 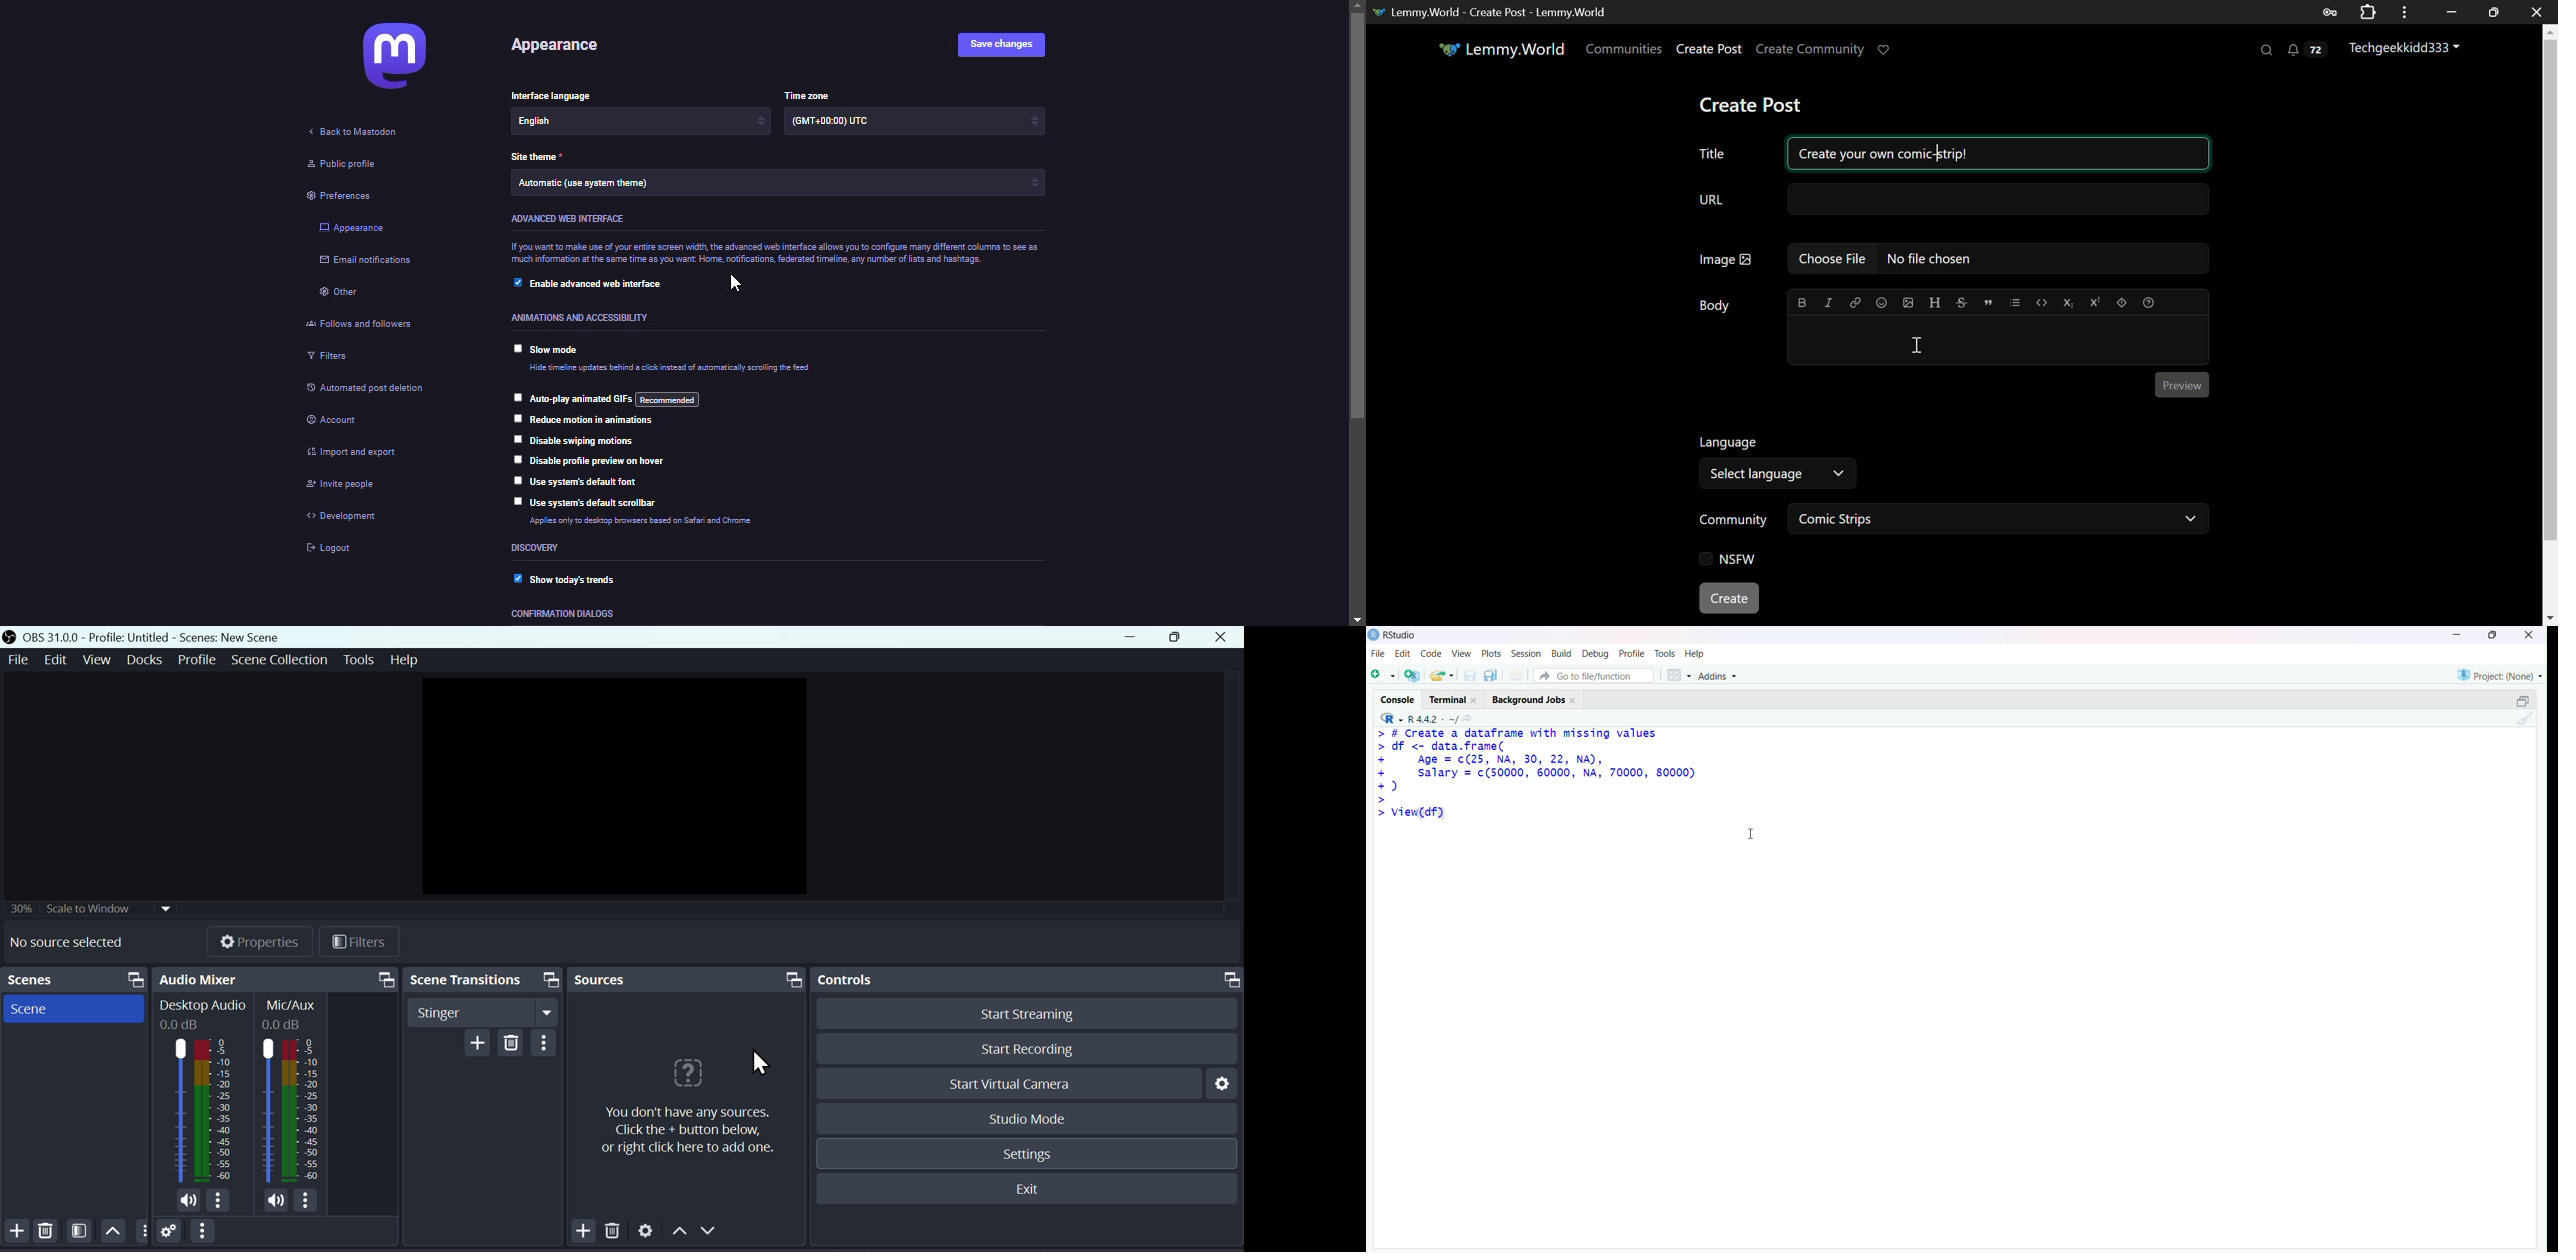 What do you see at coordinates (1389, 718) in the screenshot?
I see `R` at bounding box center [1389, 718].